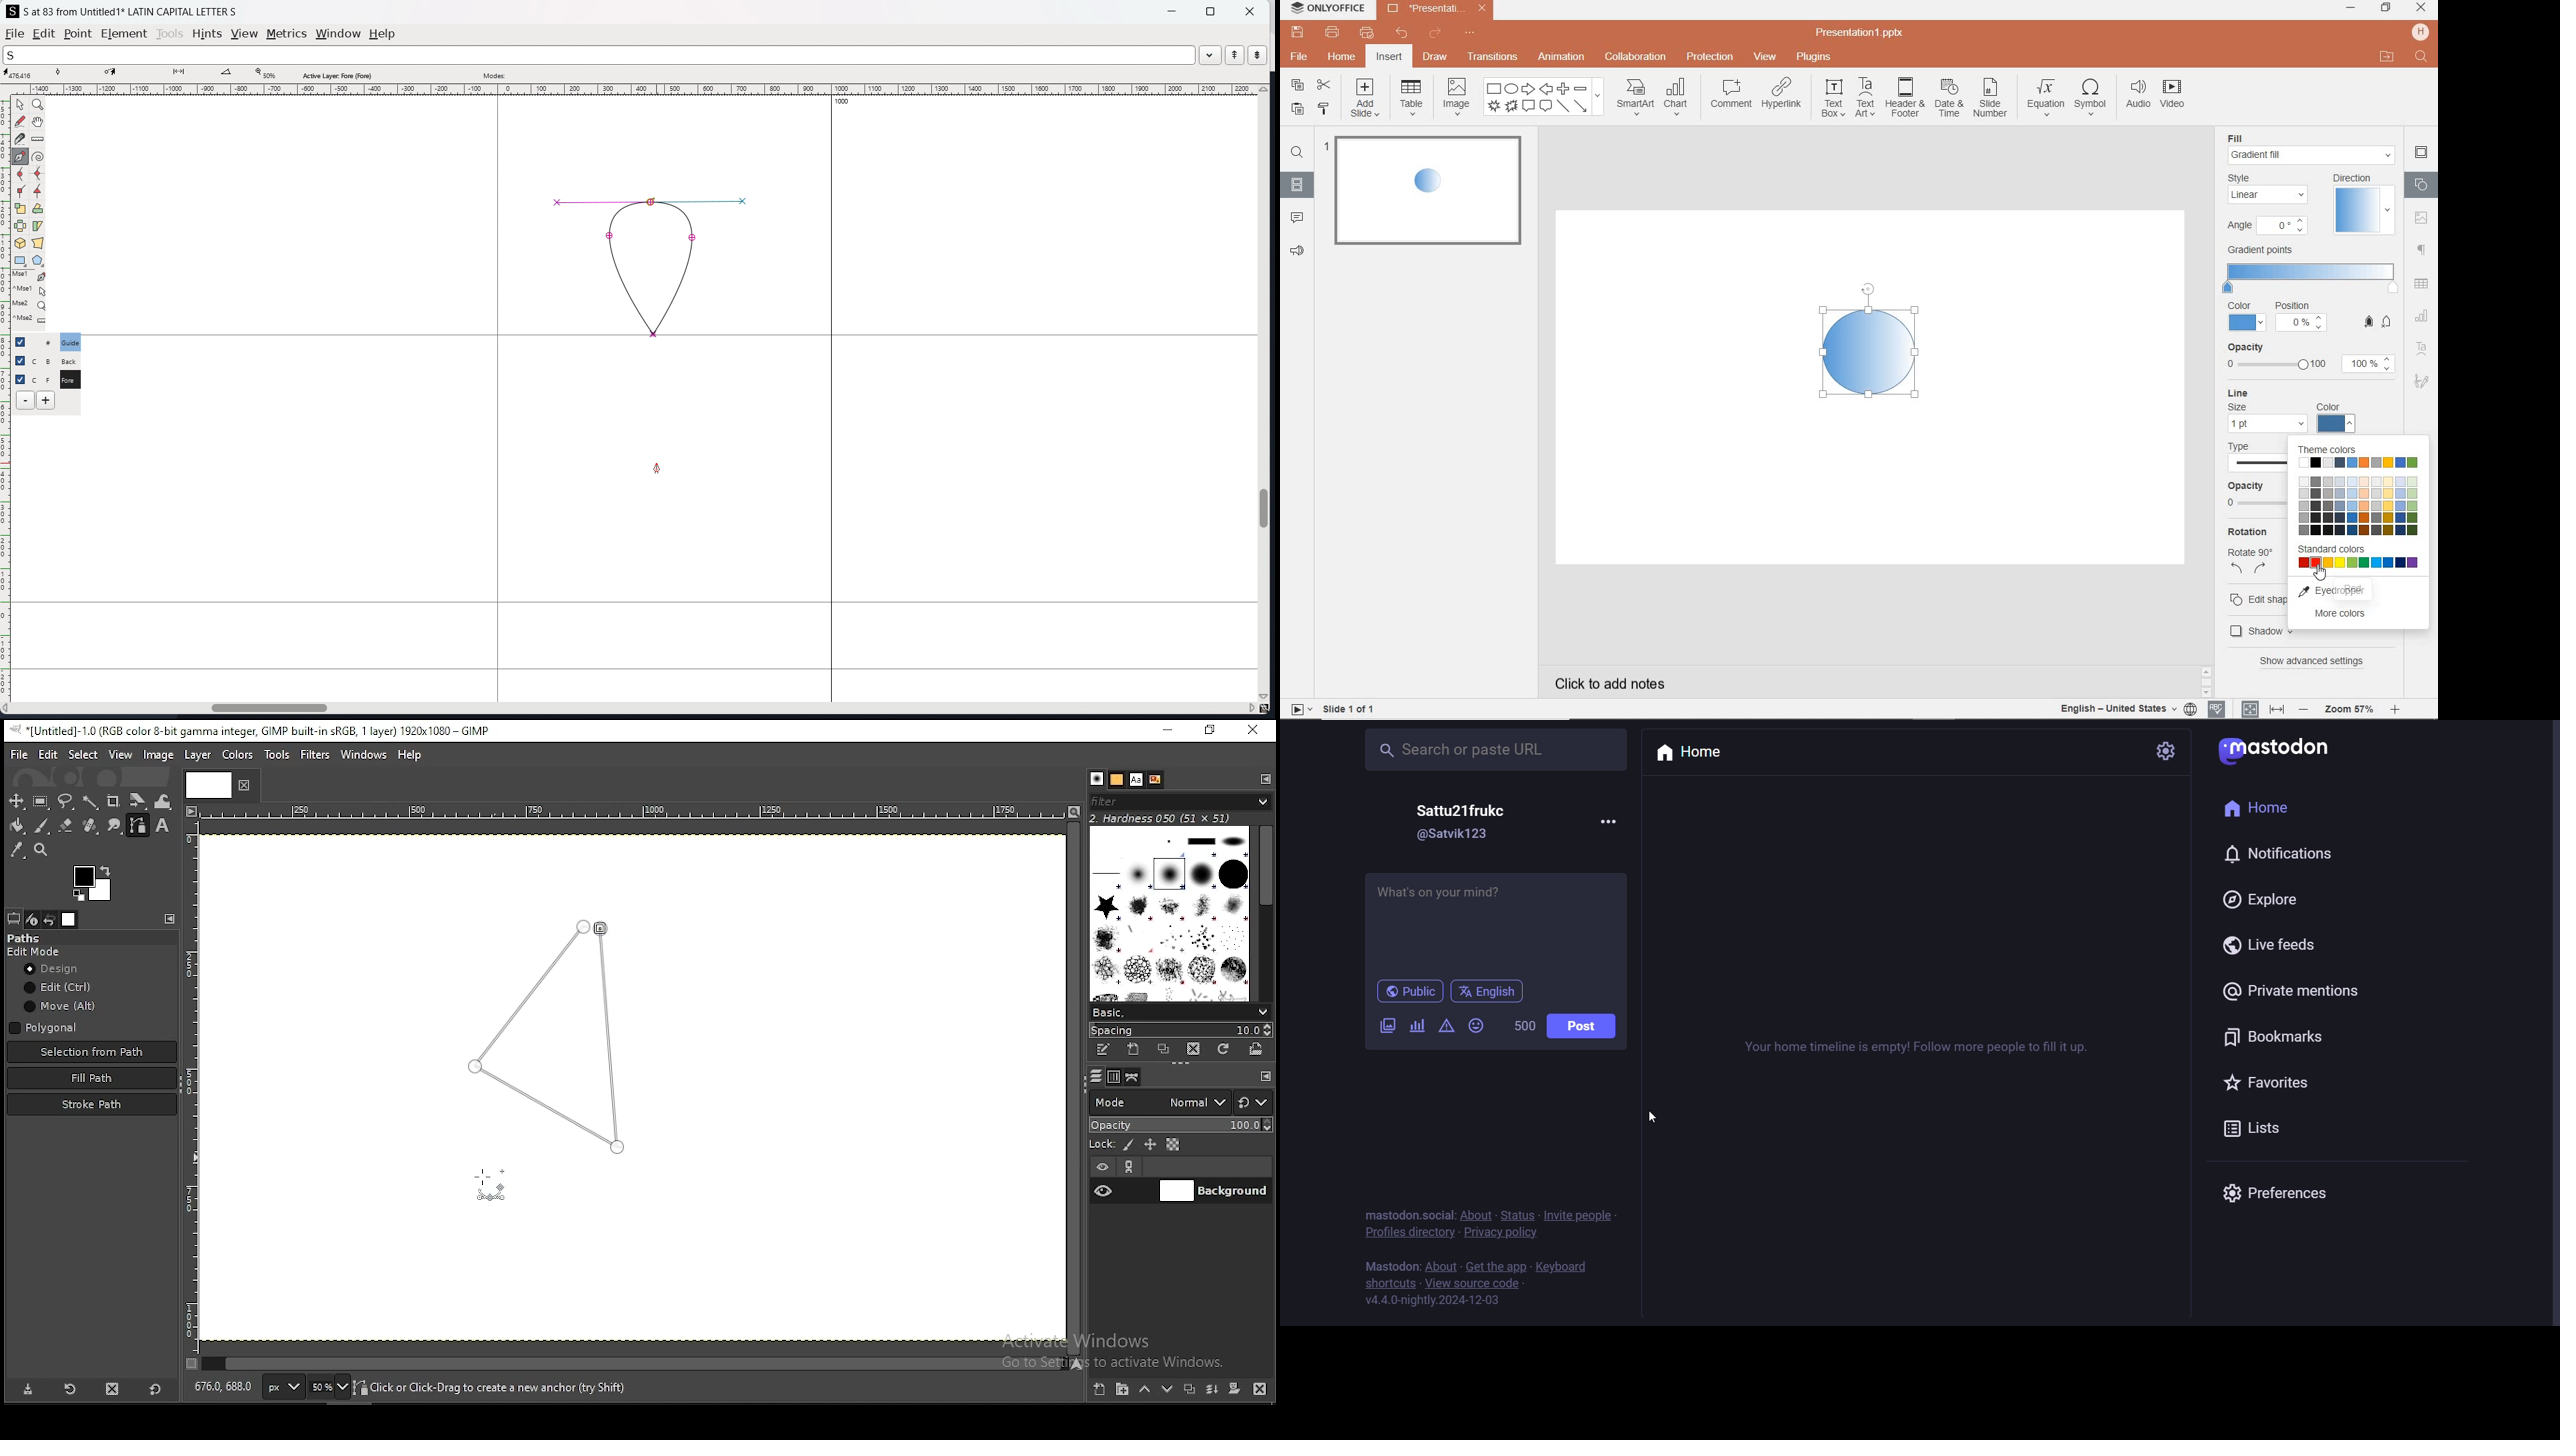  I want to click on header & footer, so click(1906, 99).